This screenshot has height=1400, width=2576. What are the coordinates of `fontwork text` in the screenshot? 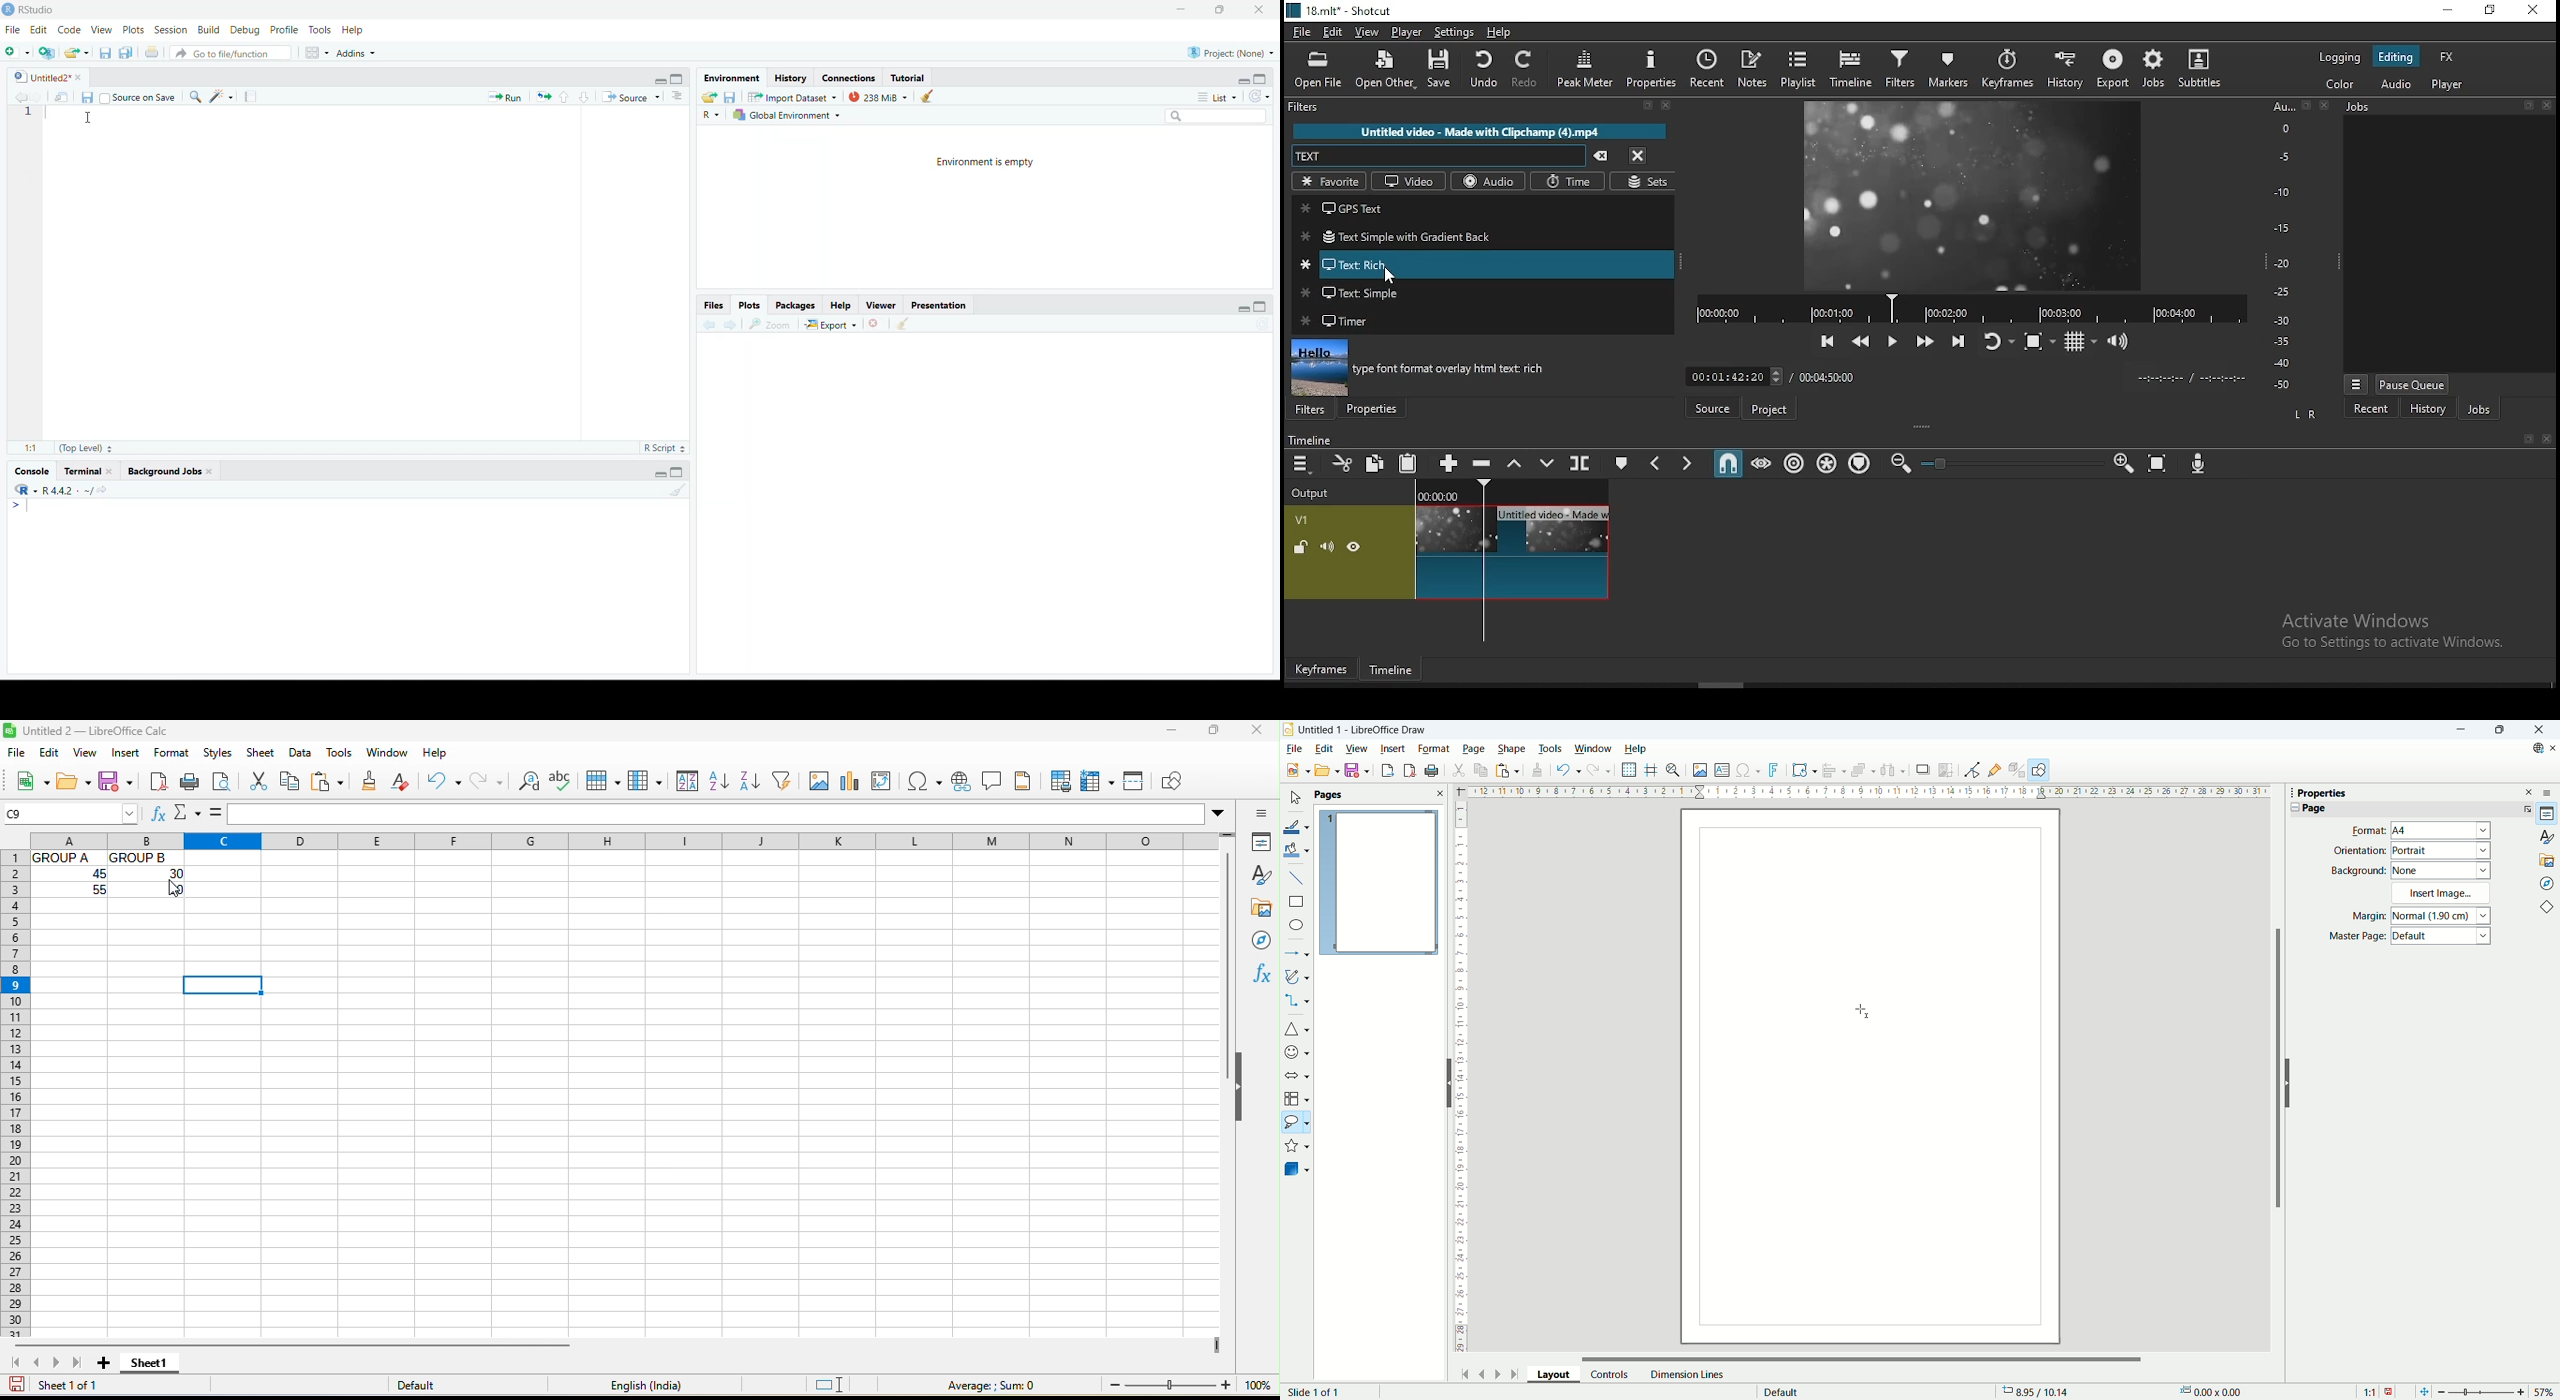 It's located at (1775, 771).